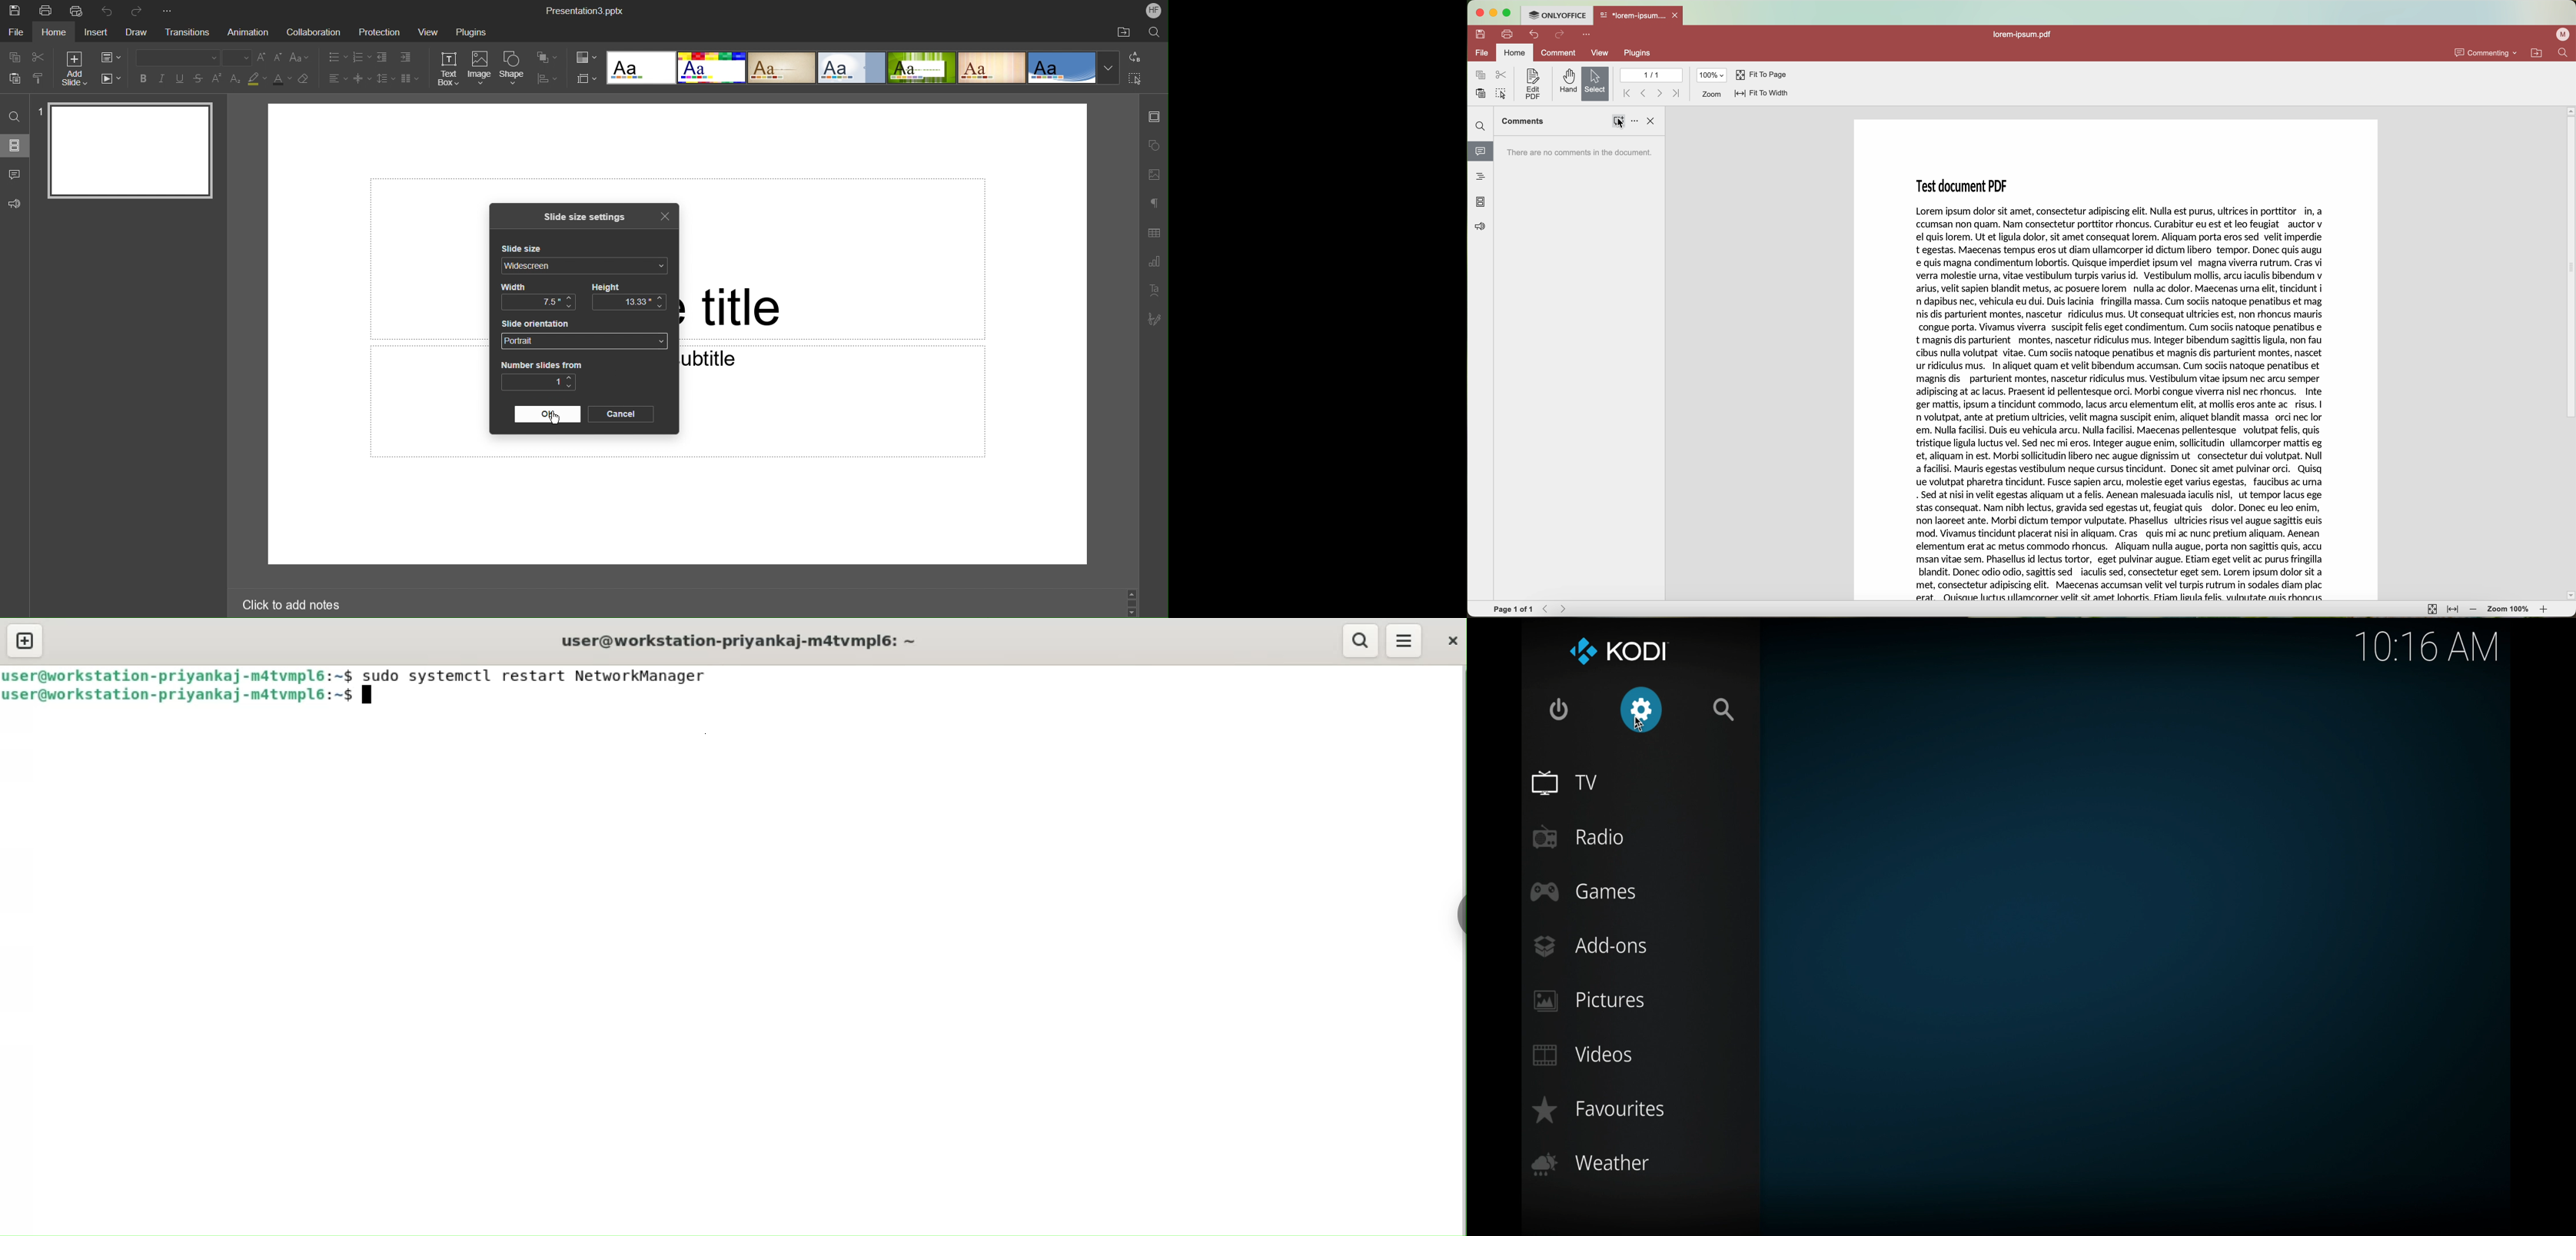 Image resolution: width=2576 pixels, height=1260 pixels. I want to click on Non-Printing Characters, so click(1154, 202).